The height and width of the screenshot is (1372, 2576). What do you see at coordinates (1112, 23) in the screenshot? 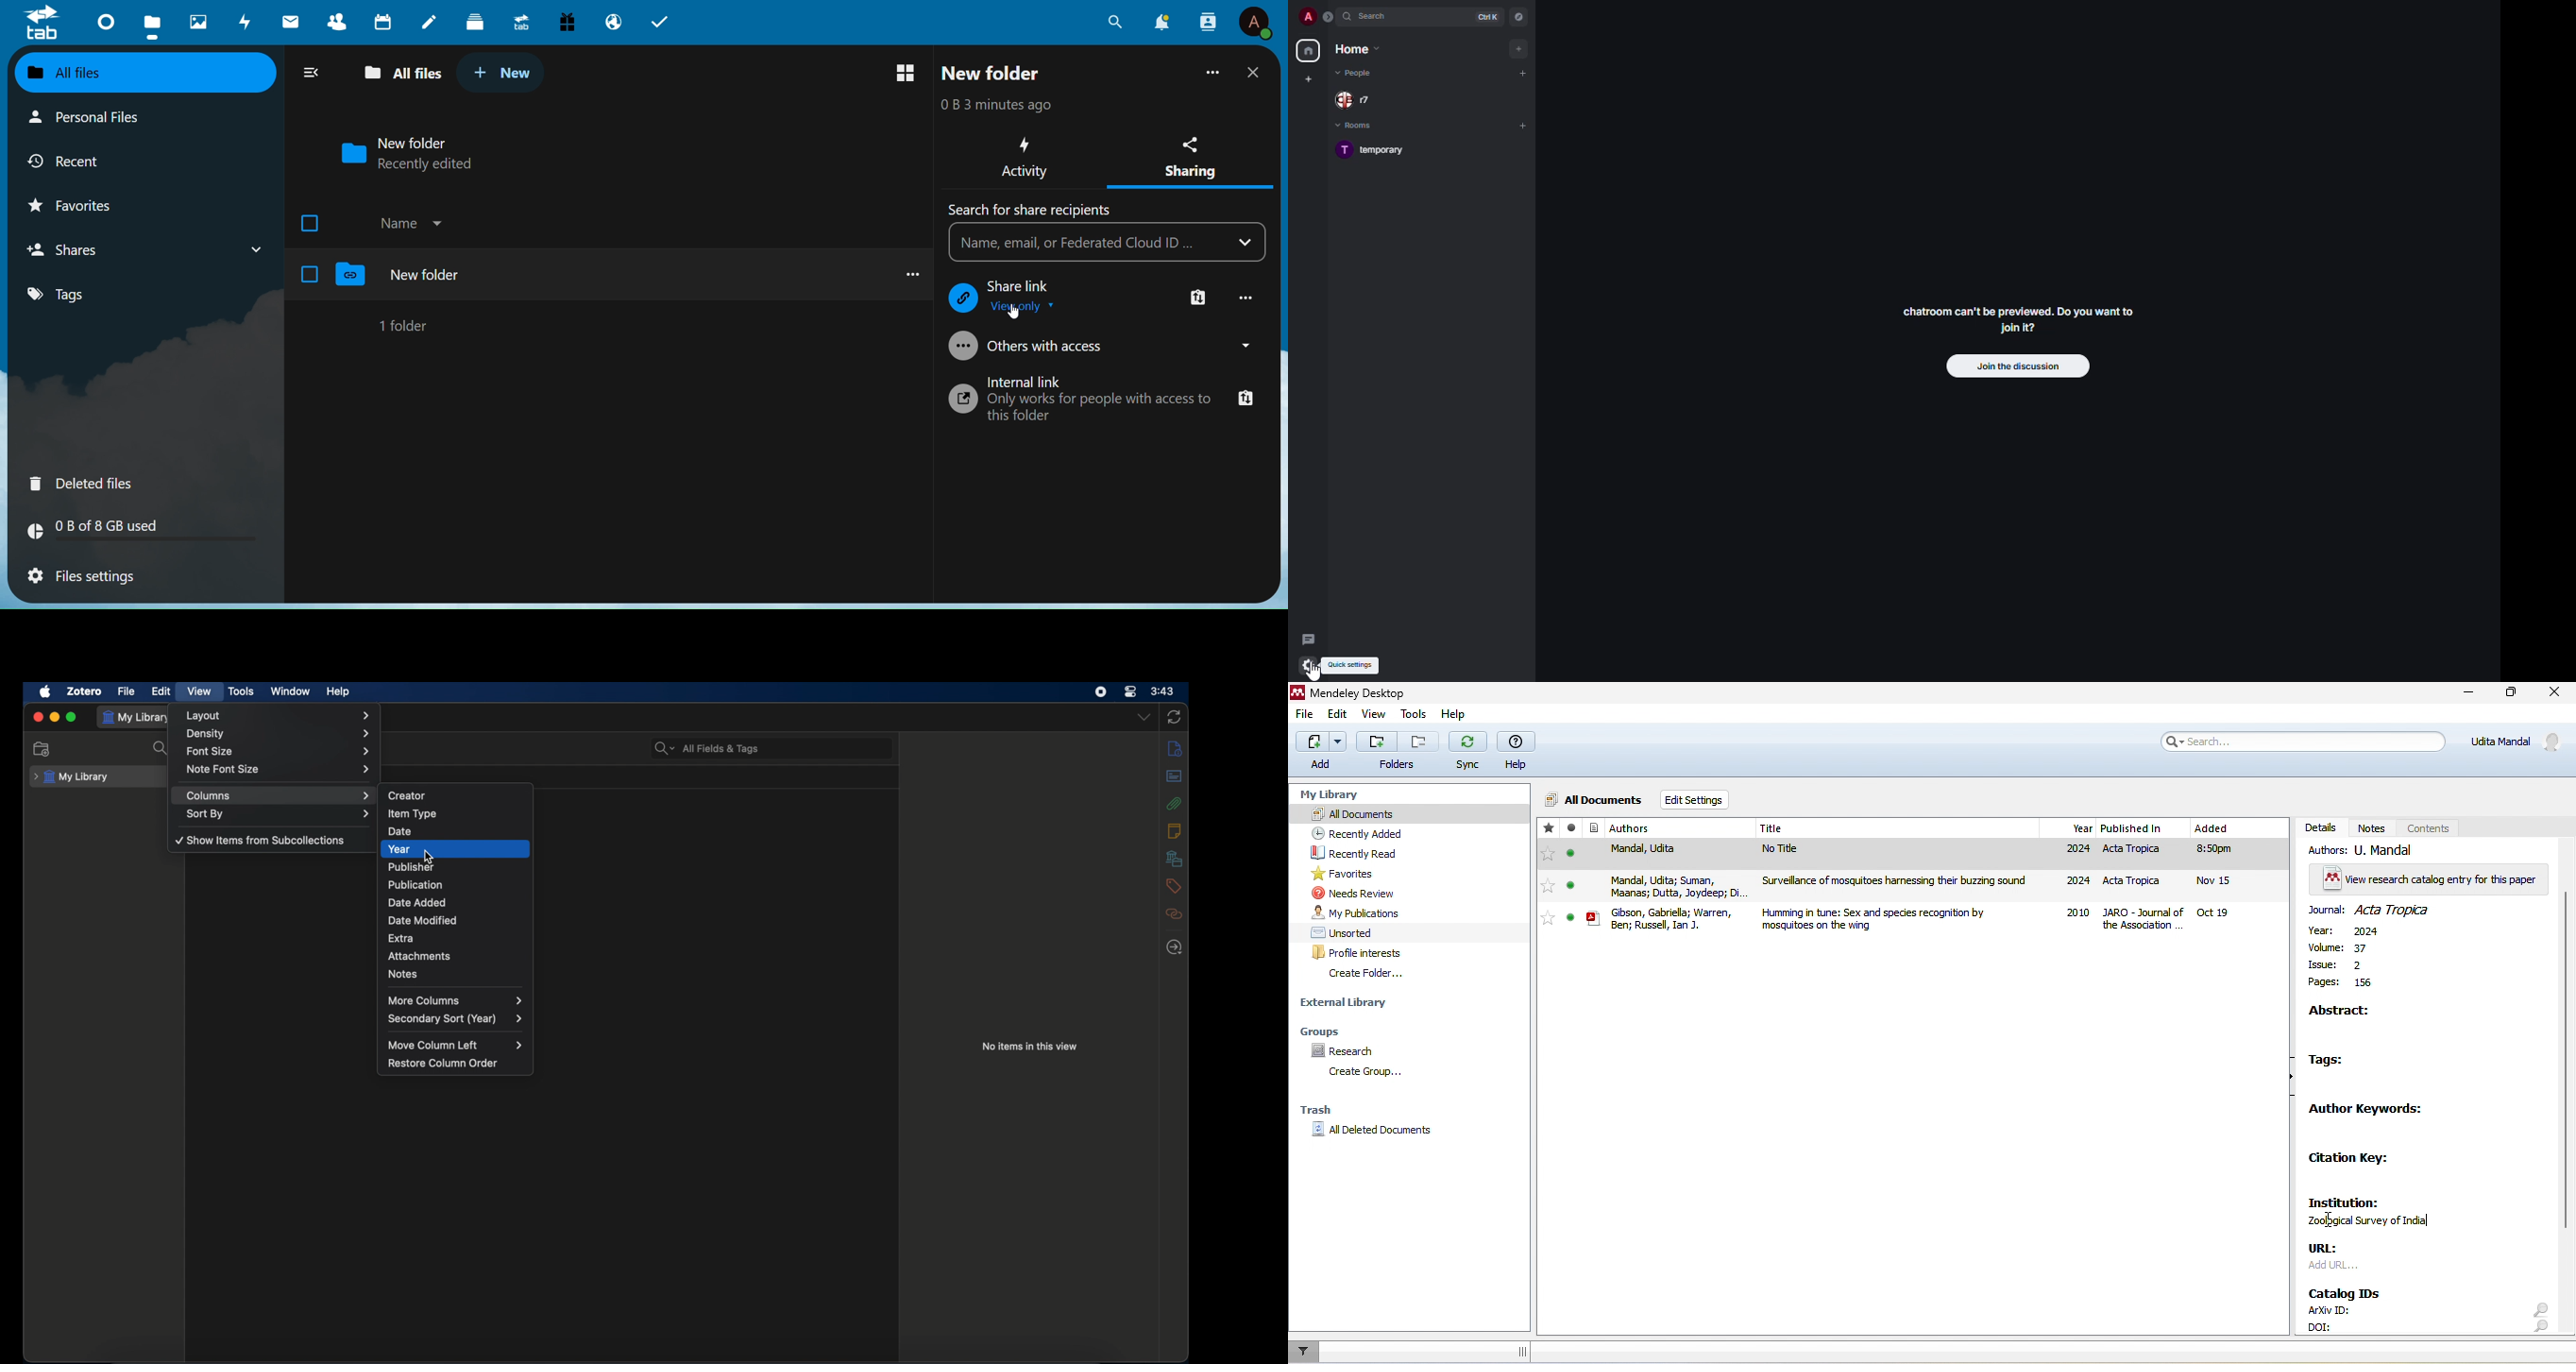
I see `Search` at bounding box center [1112, 23].